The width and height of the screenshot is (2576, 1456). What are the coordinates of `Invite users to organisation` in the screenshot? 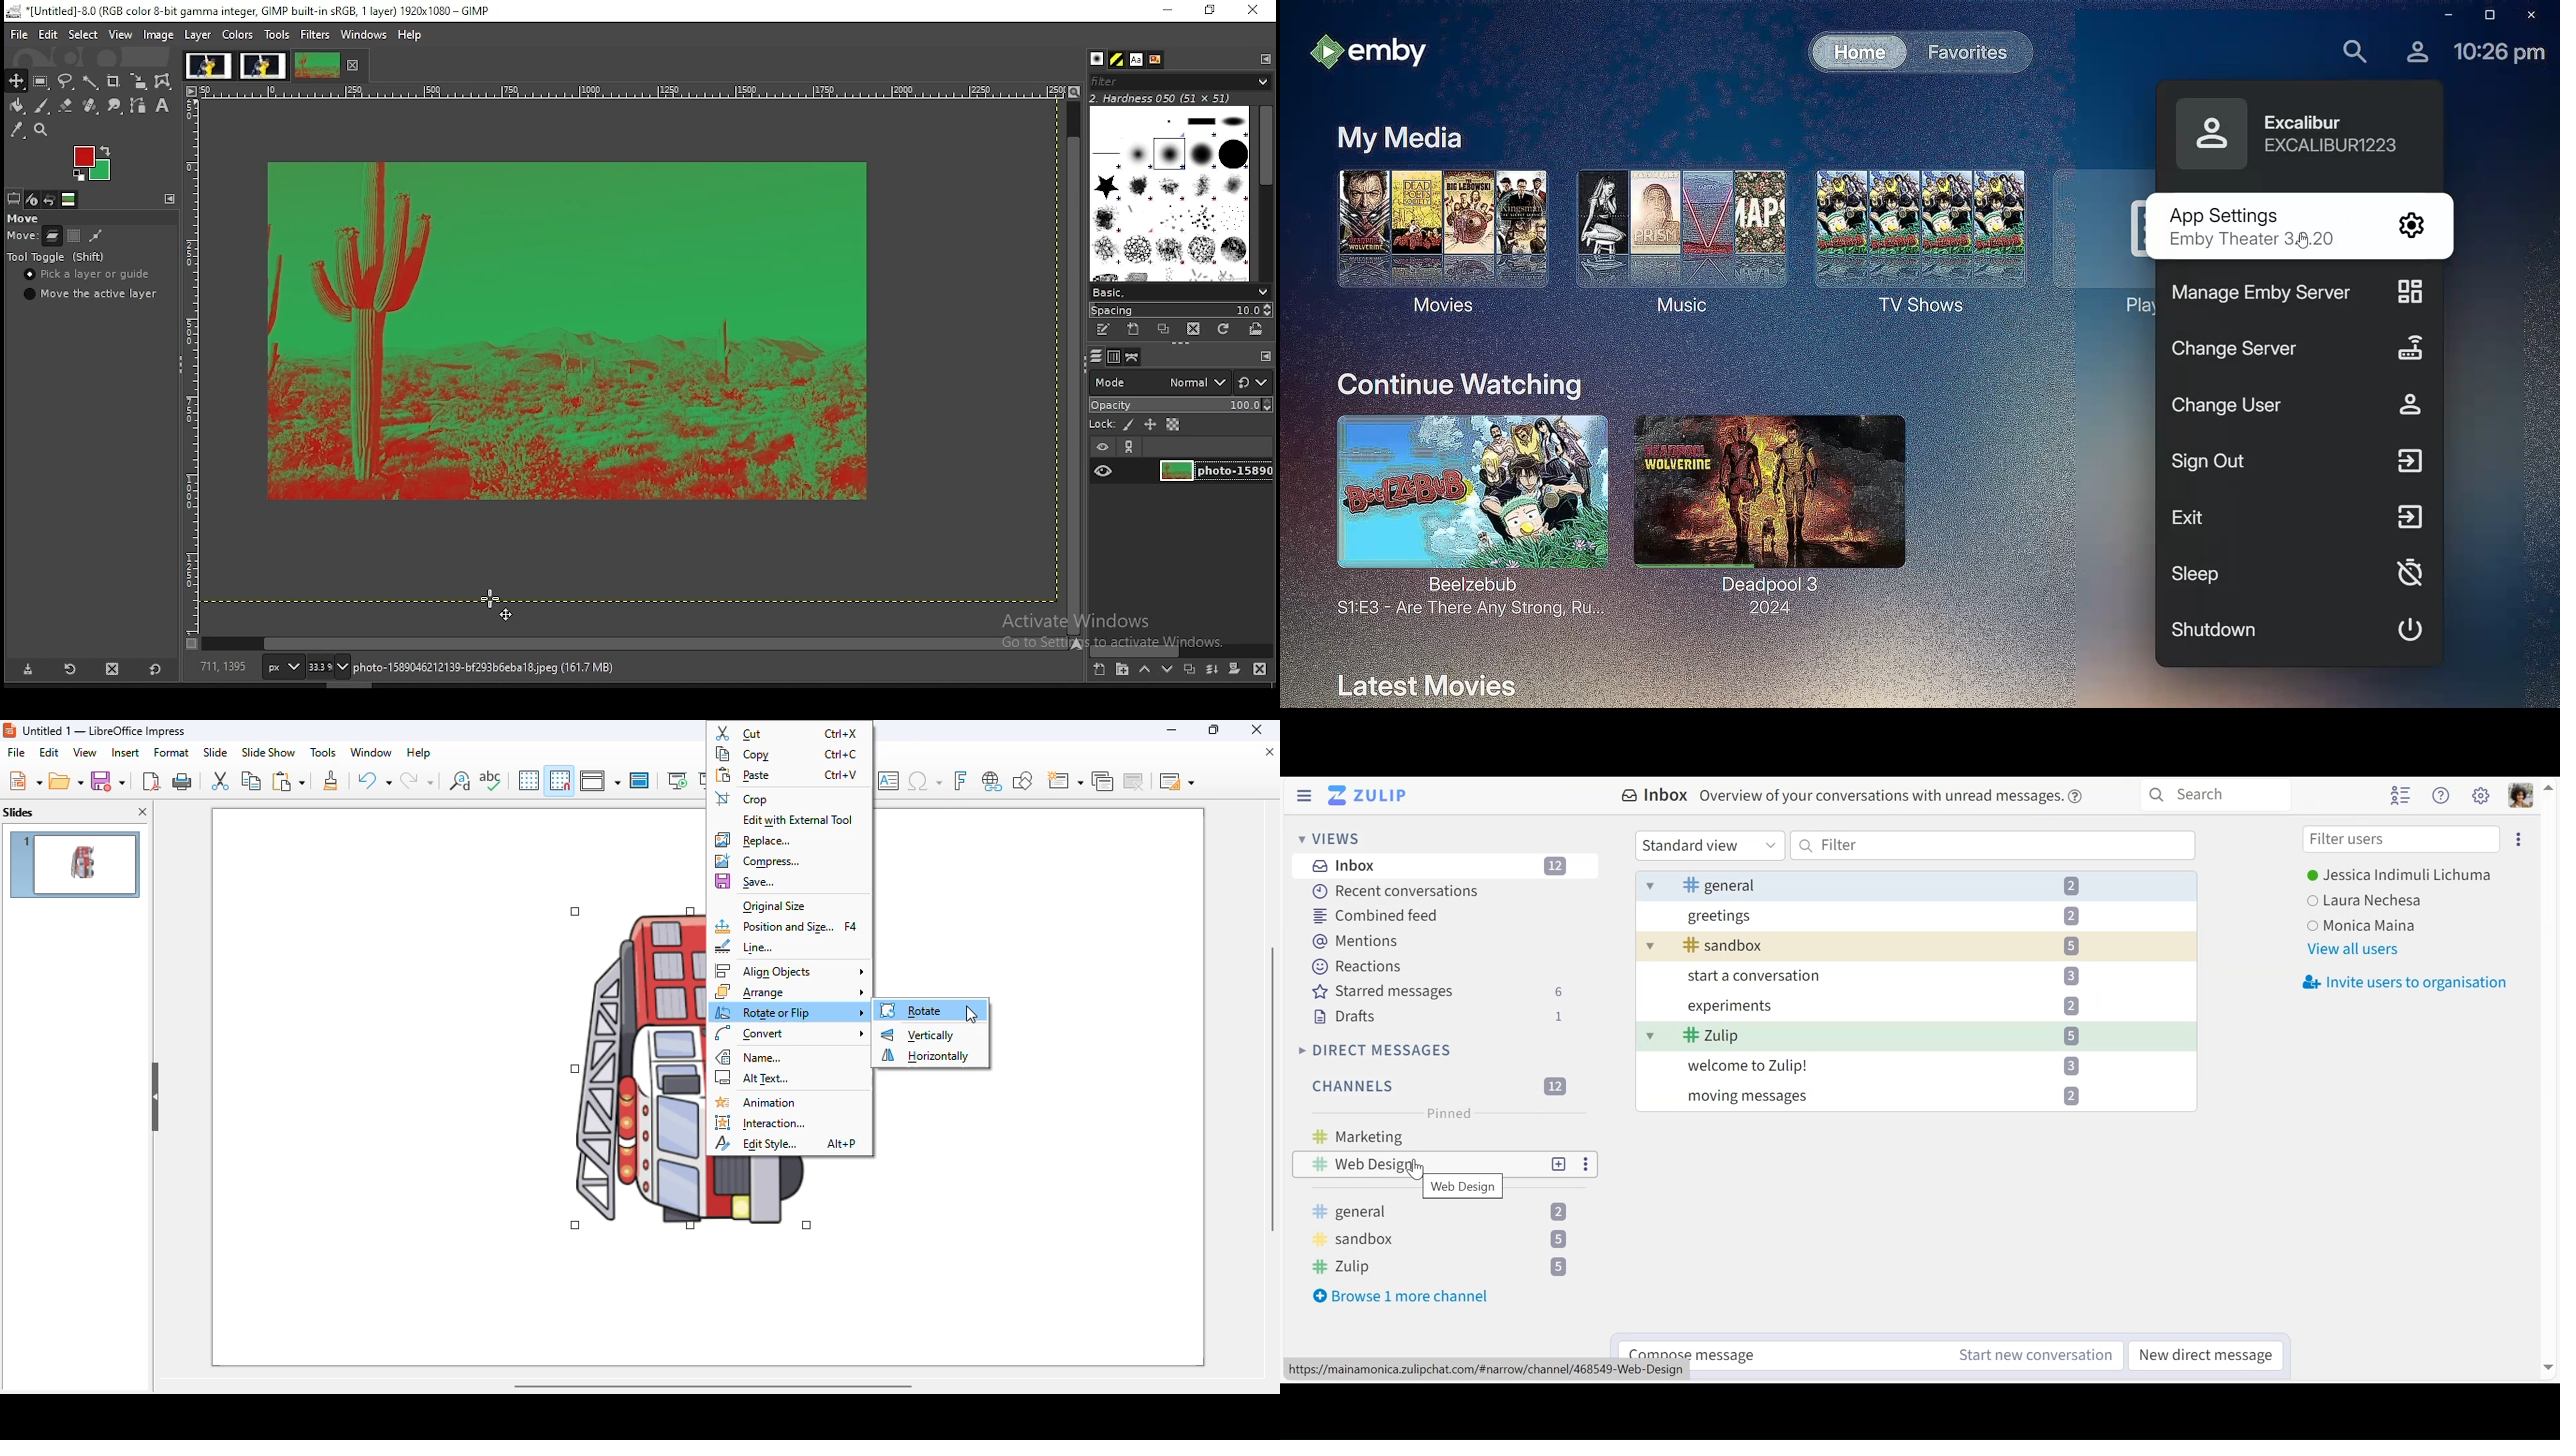 It's located at (2407, 985).